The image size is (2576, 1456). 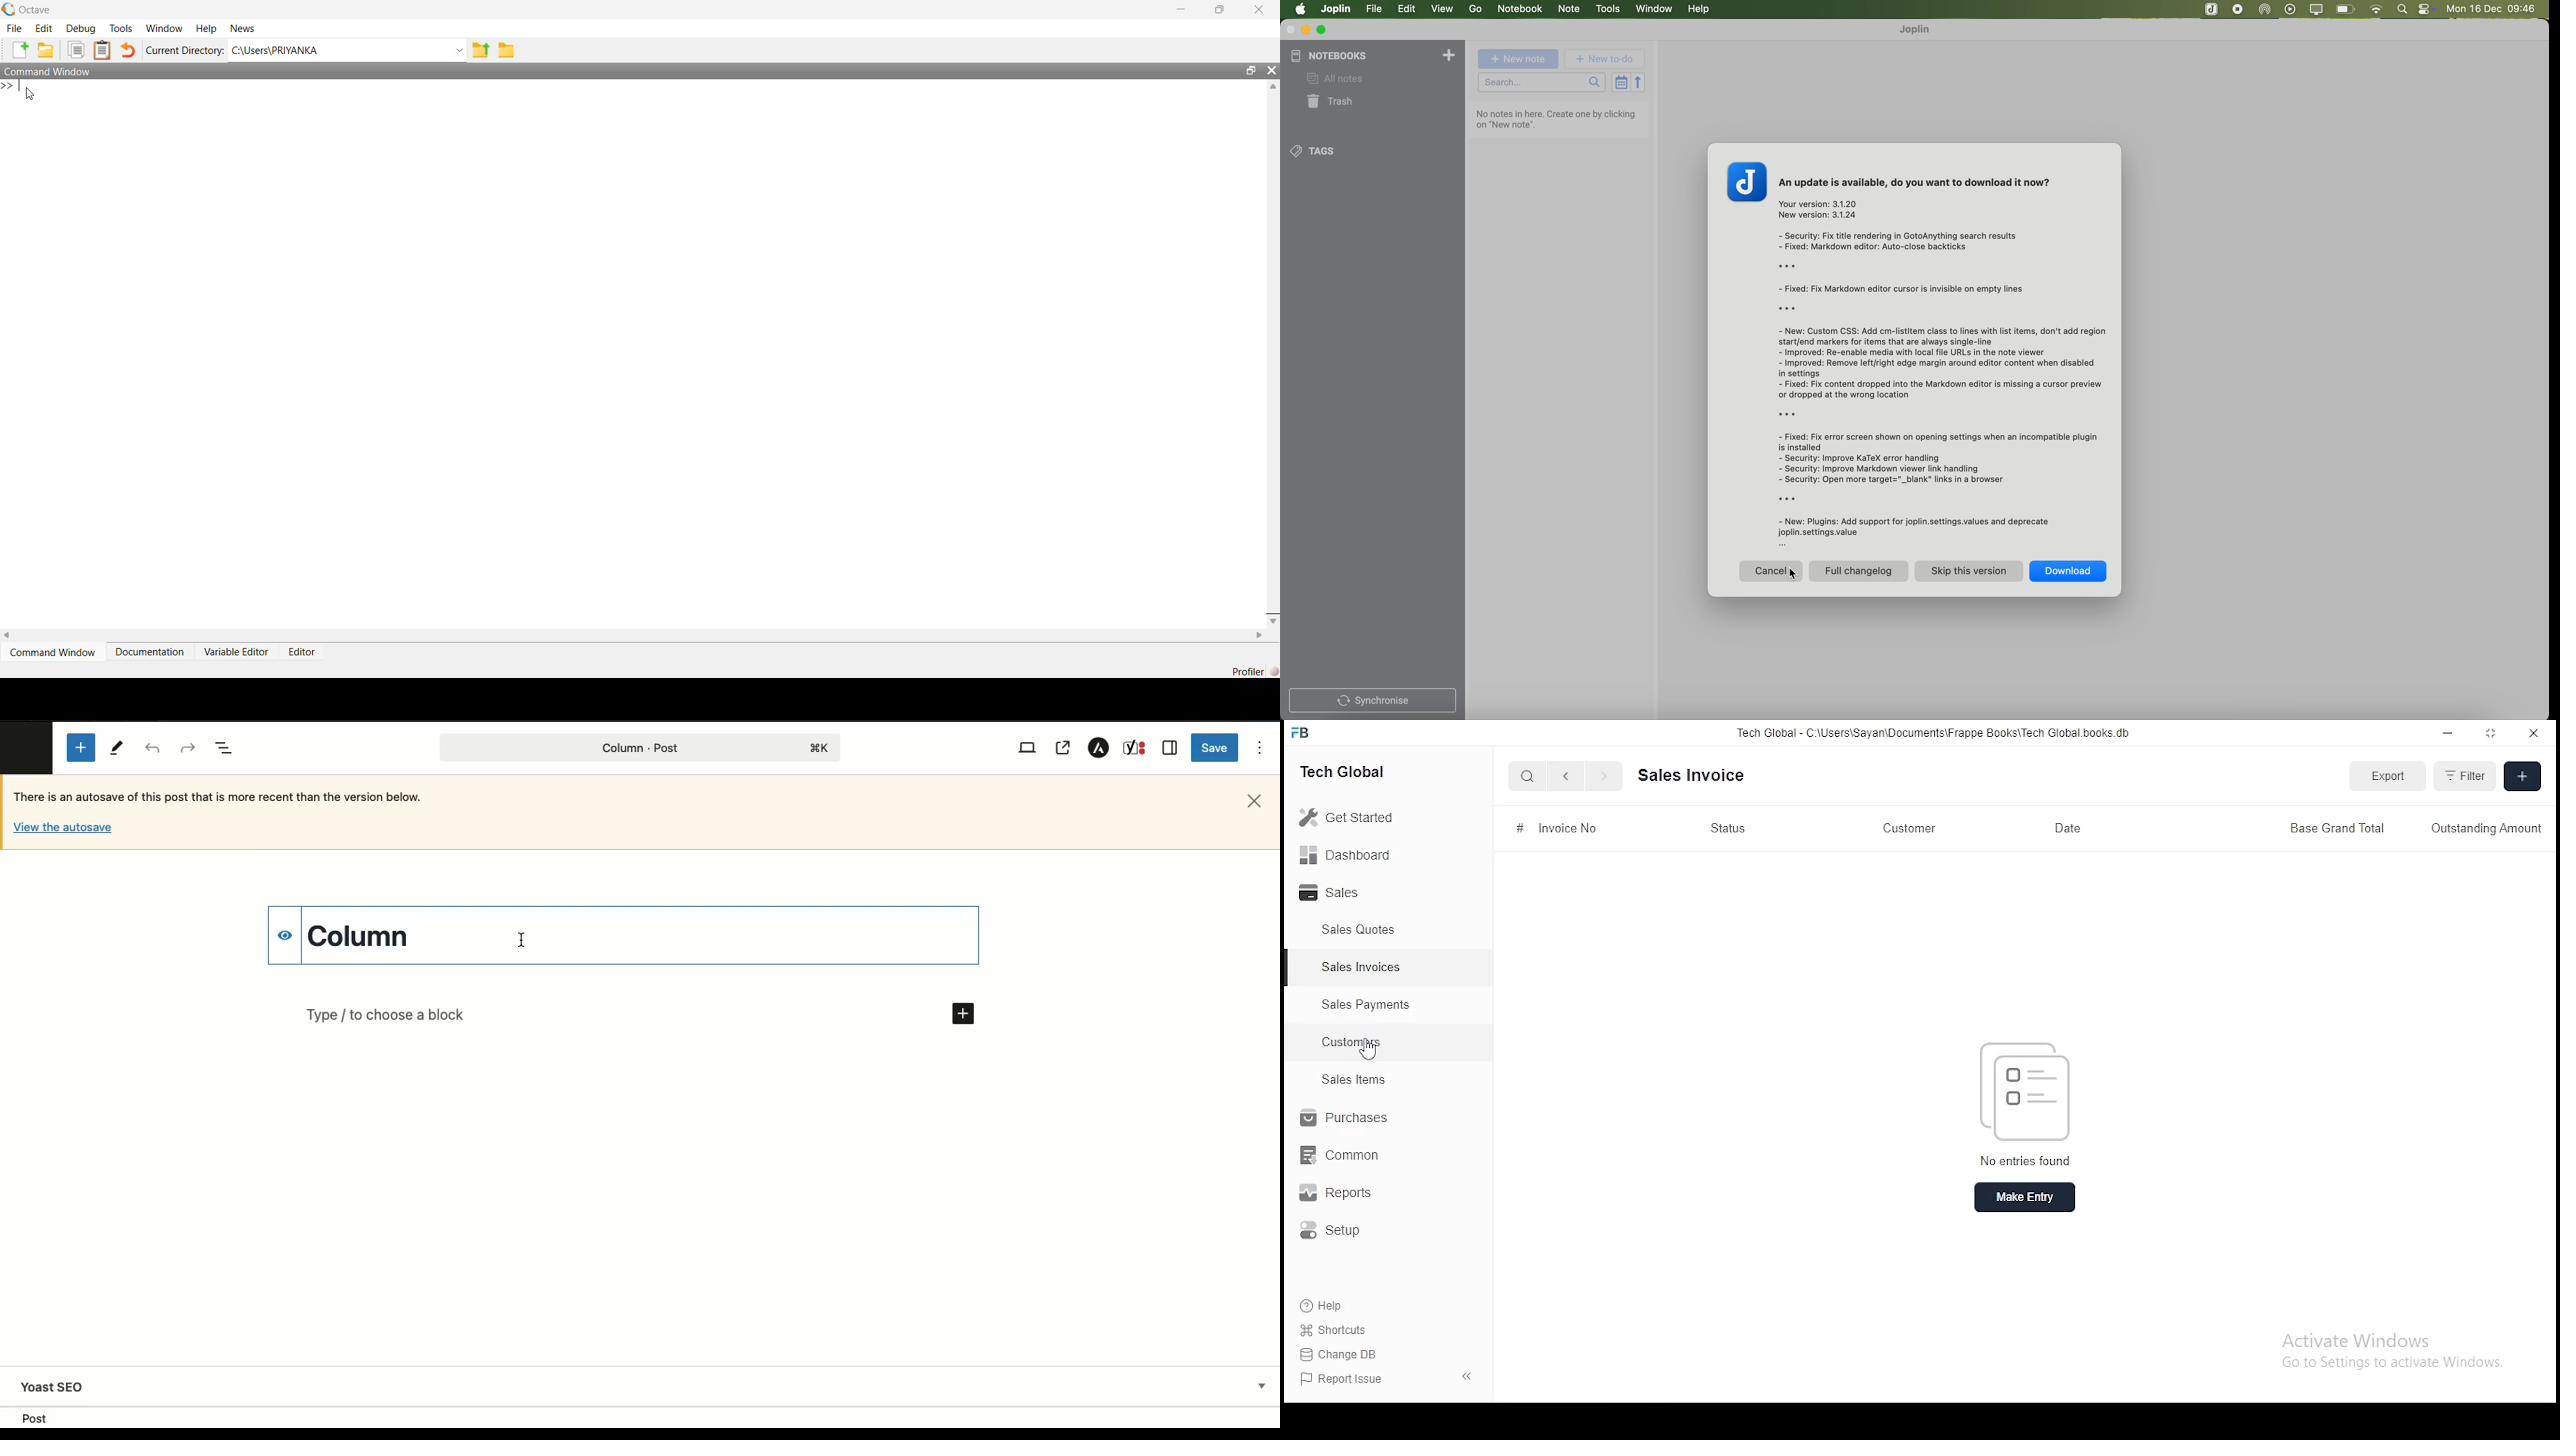 I want to click on battery, so click(x=2346, y=9).